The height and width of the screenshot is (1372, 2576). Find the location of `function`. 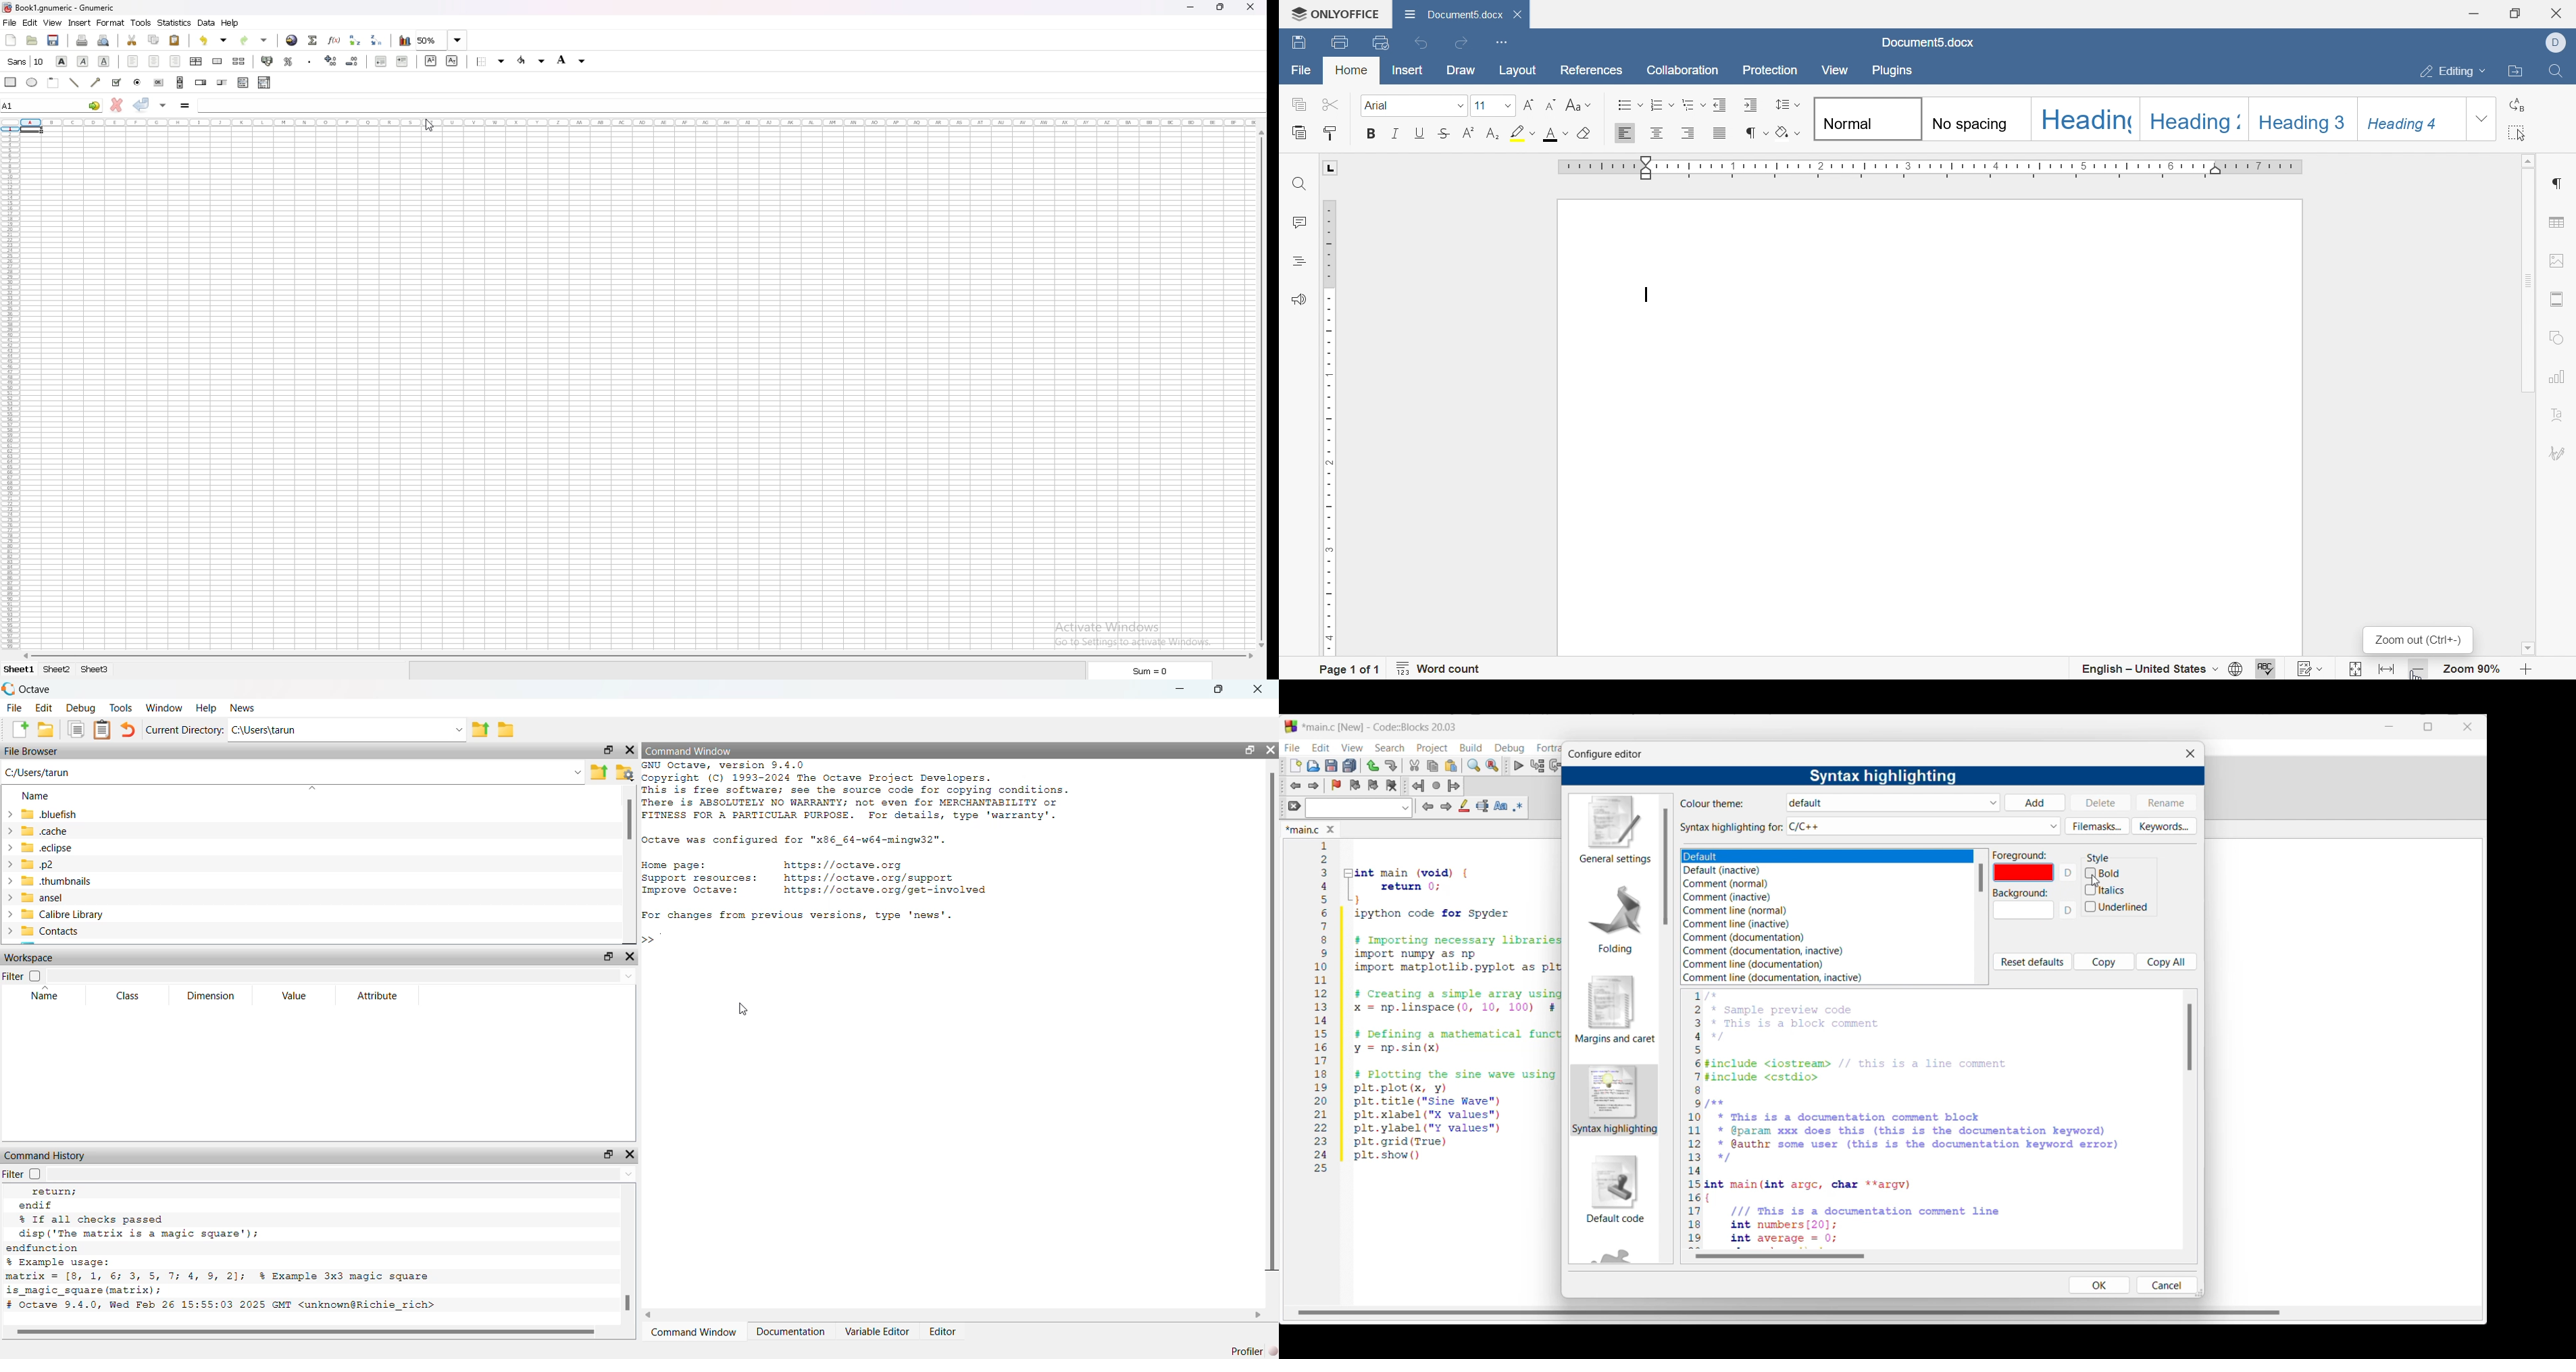

function is located at coordinates (334, 40).